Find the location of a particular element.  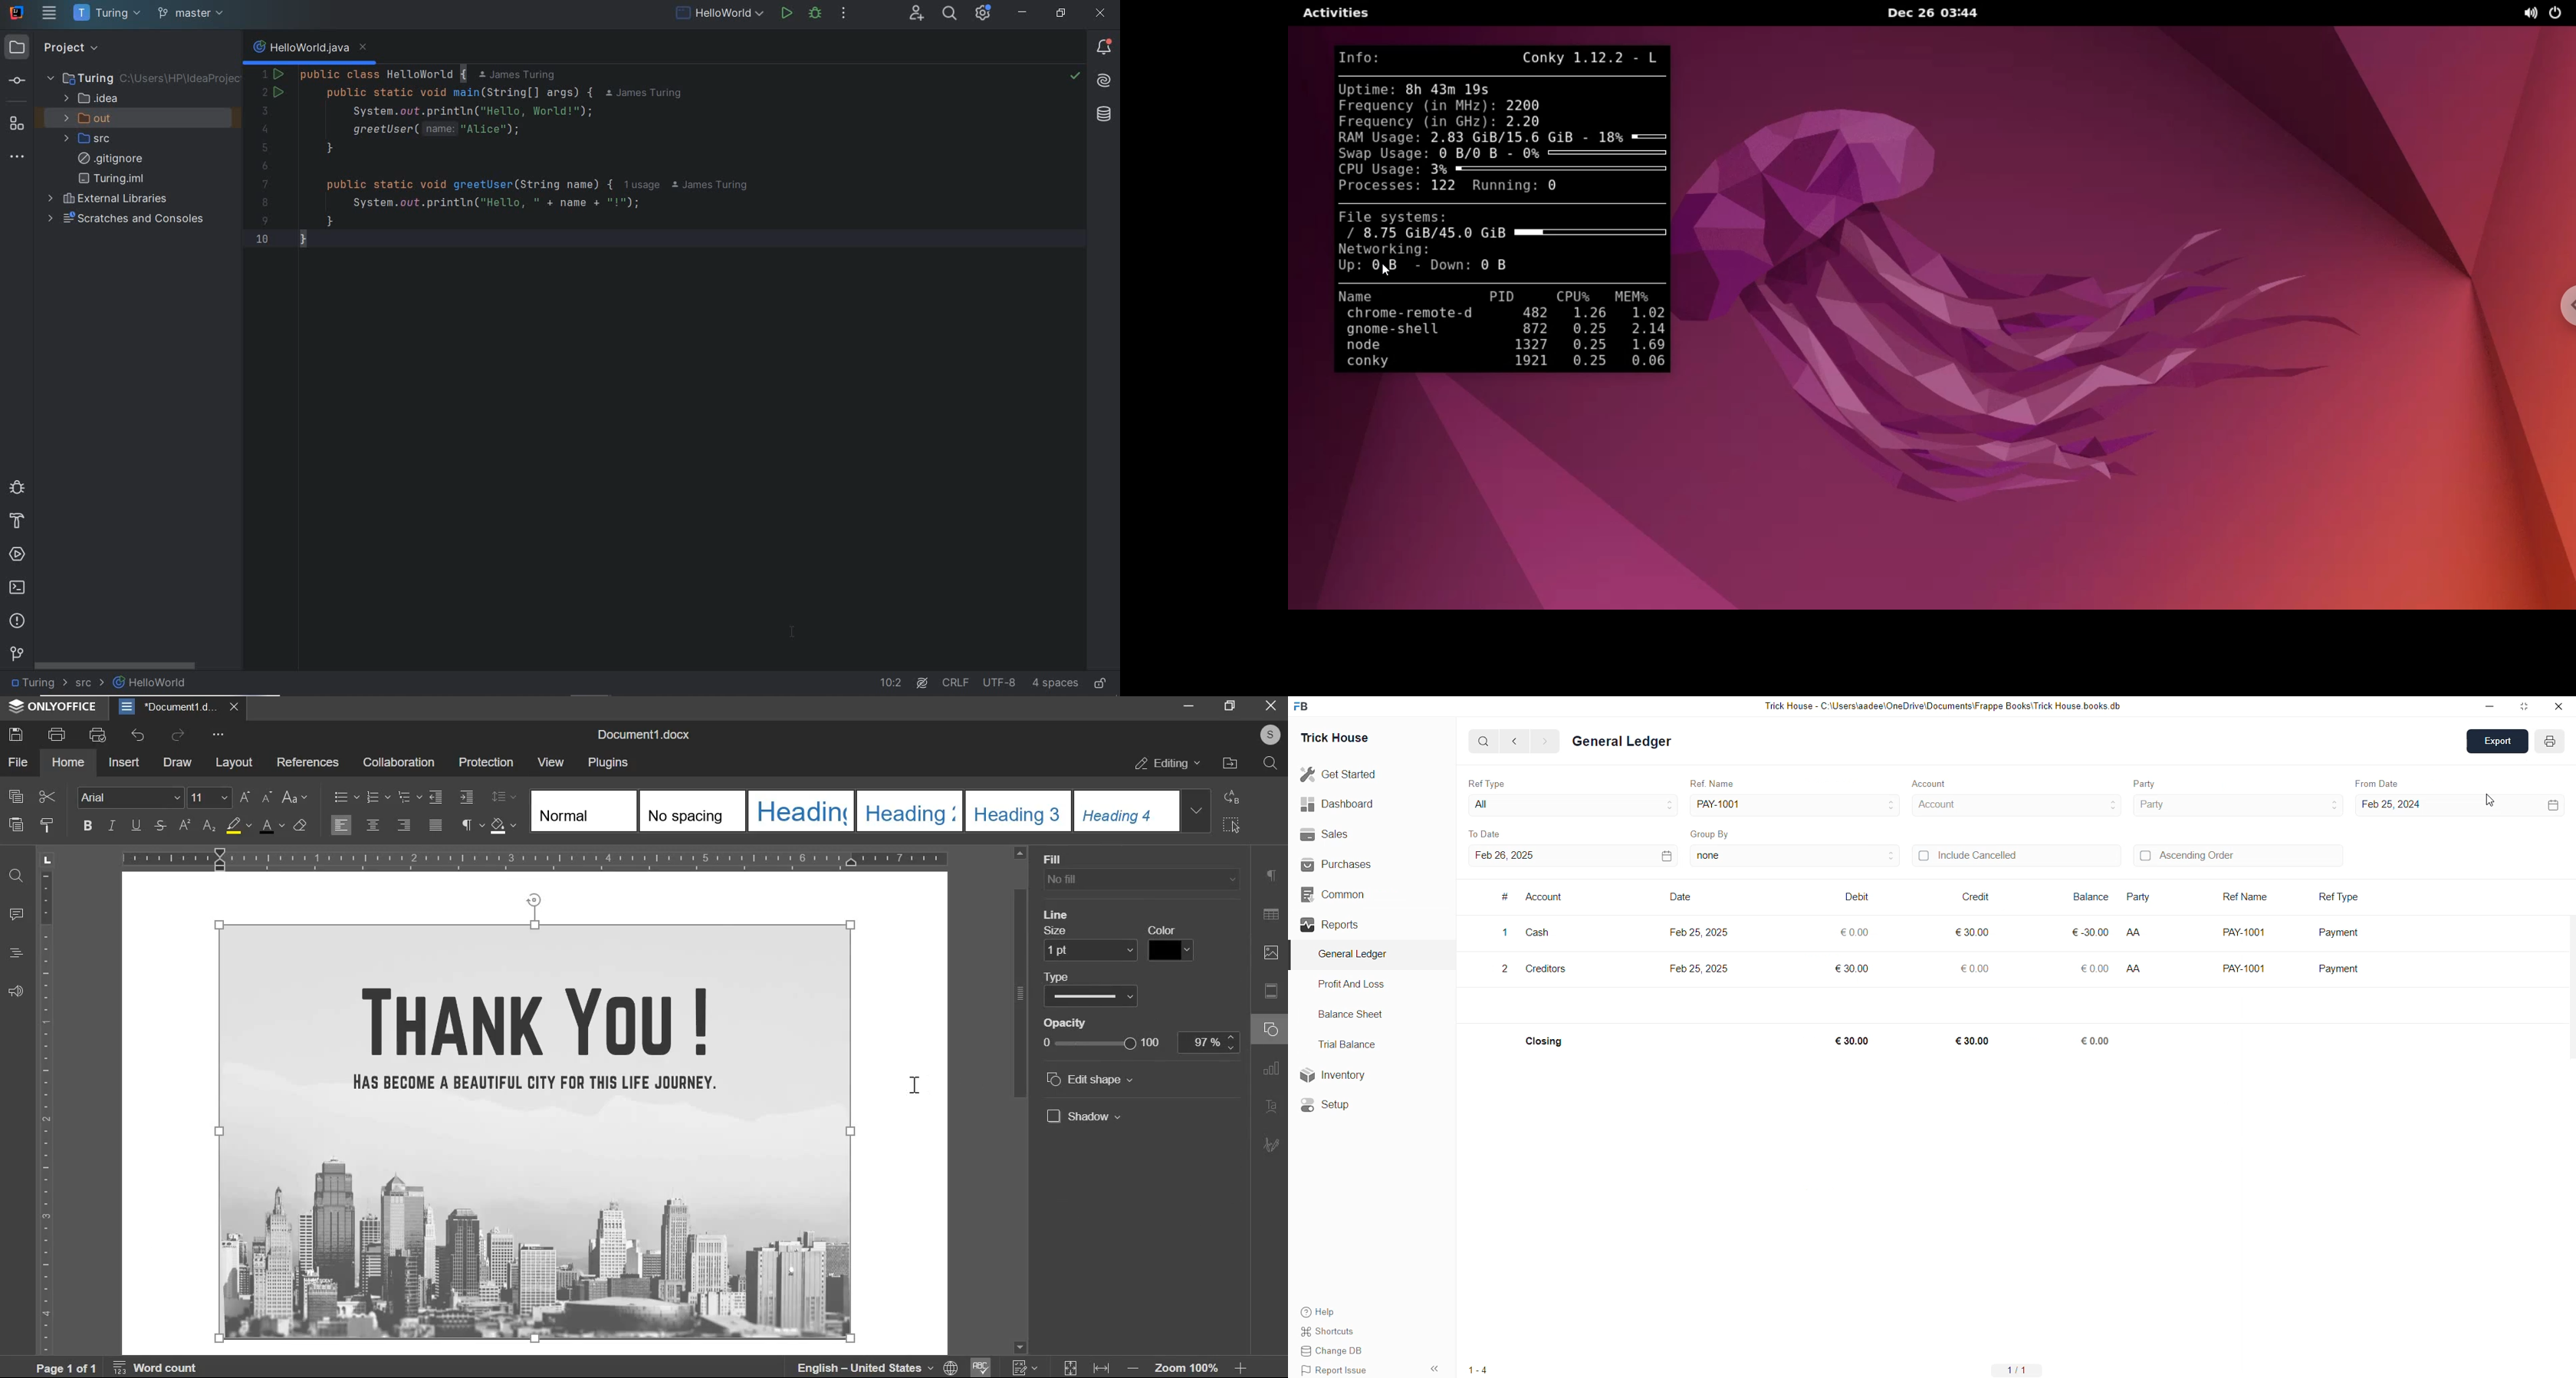

CLOSE is located at coordinates (1099, 13).